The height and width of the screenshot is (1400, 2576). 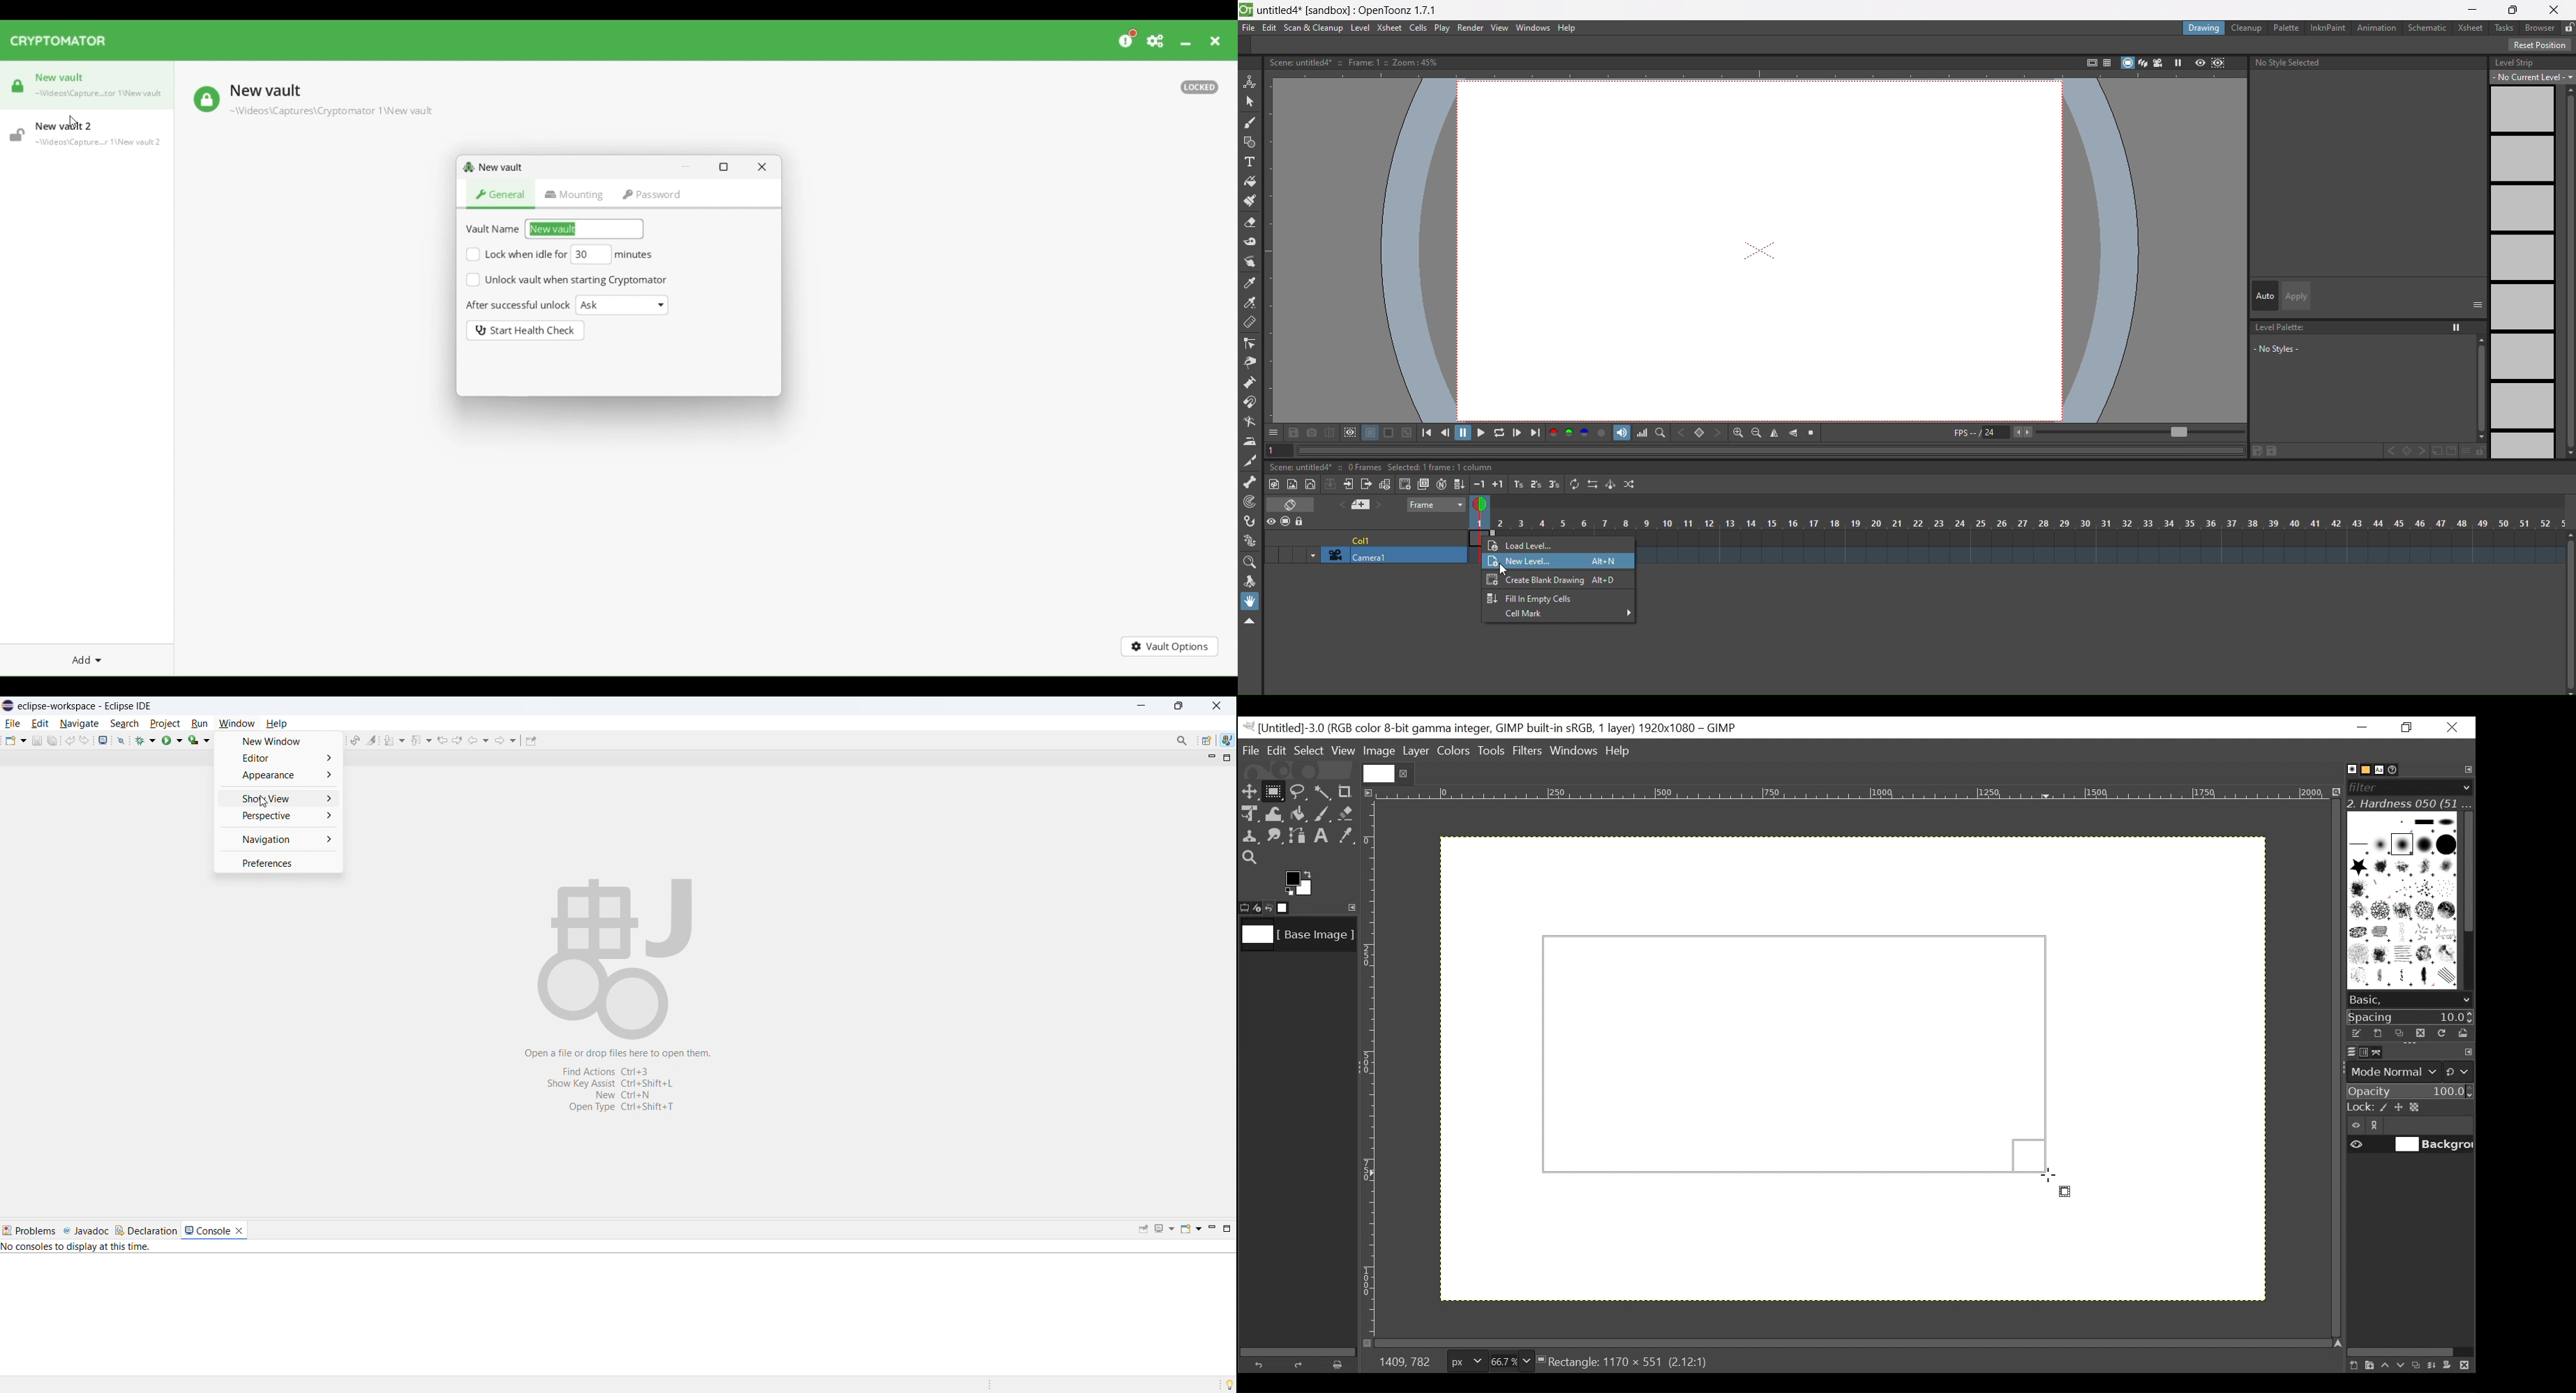 I want to click on Start health check, so click(x=525, y=331).